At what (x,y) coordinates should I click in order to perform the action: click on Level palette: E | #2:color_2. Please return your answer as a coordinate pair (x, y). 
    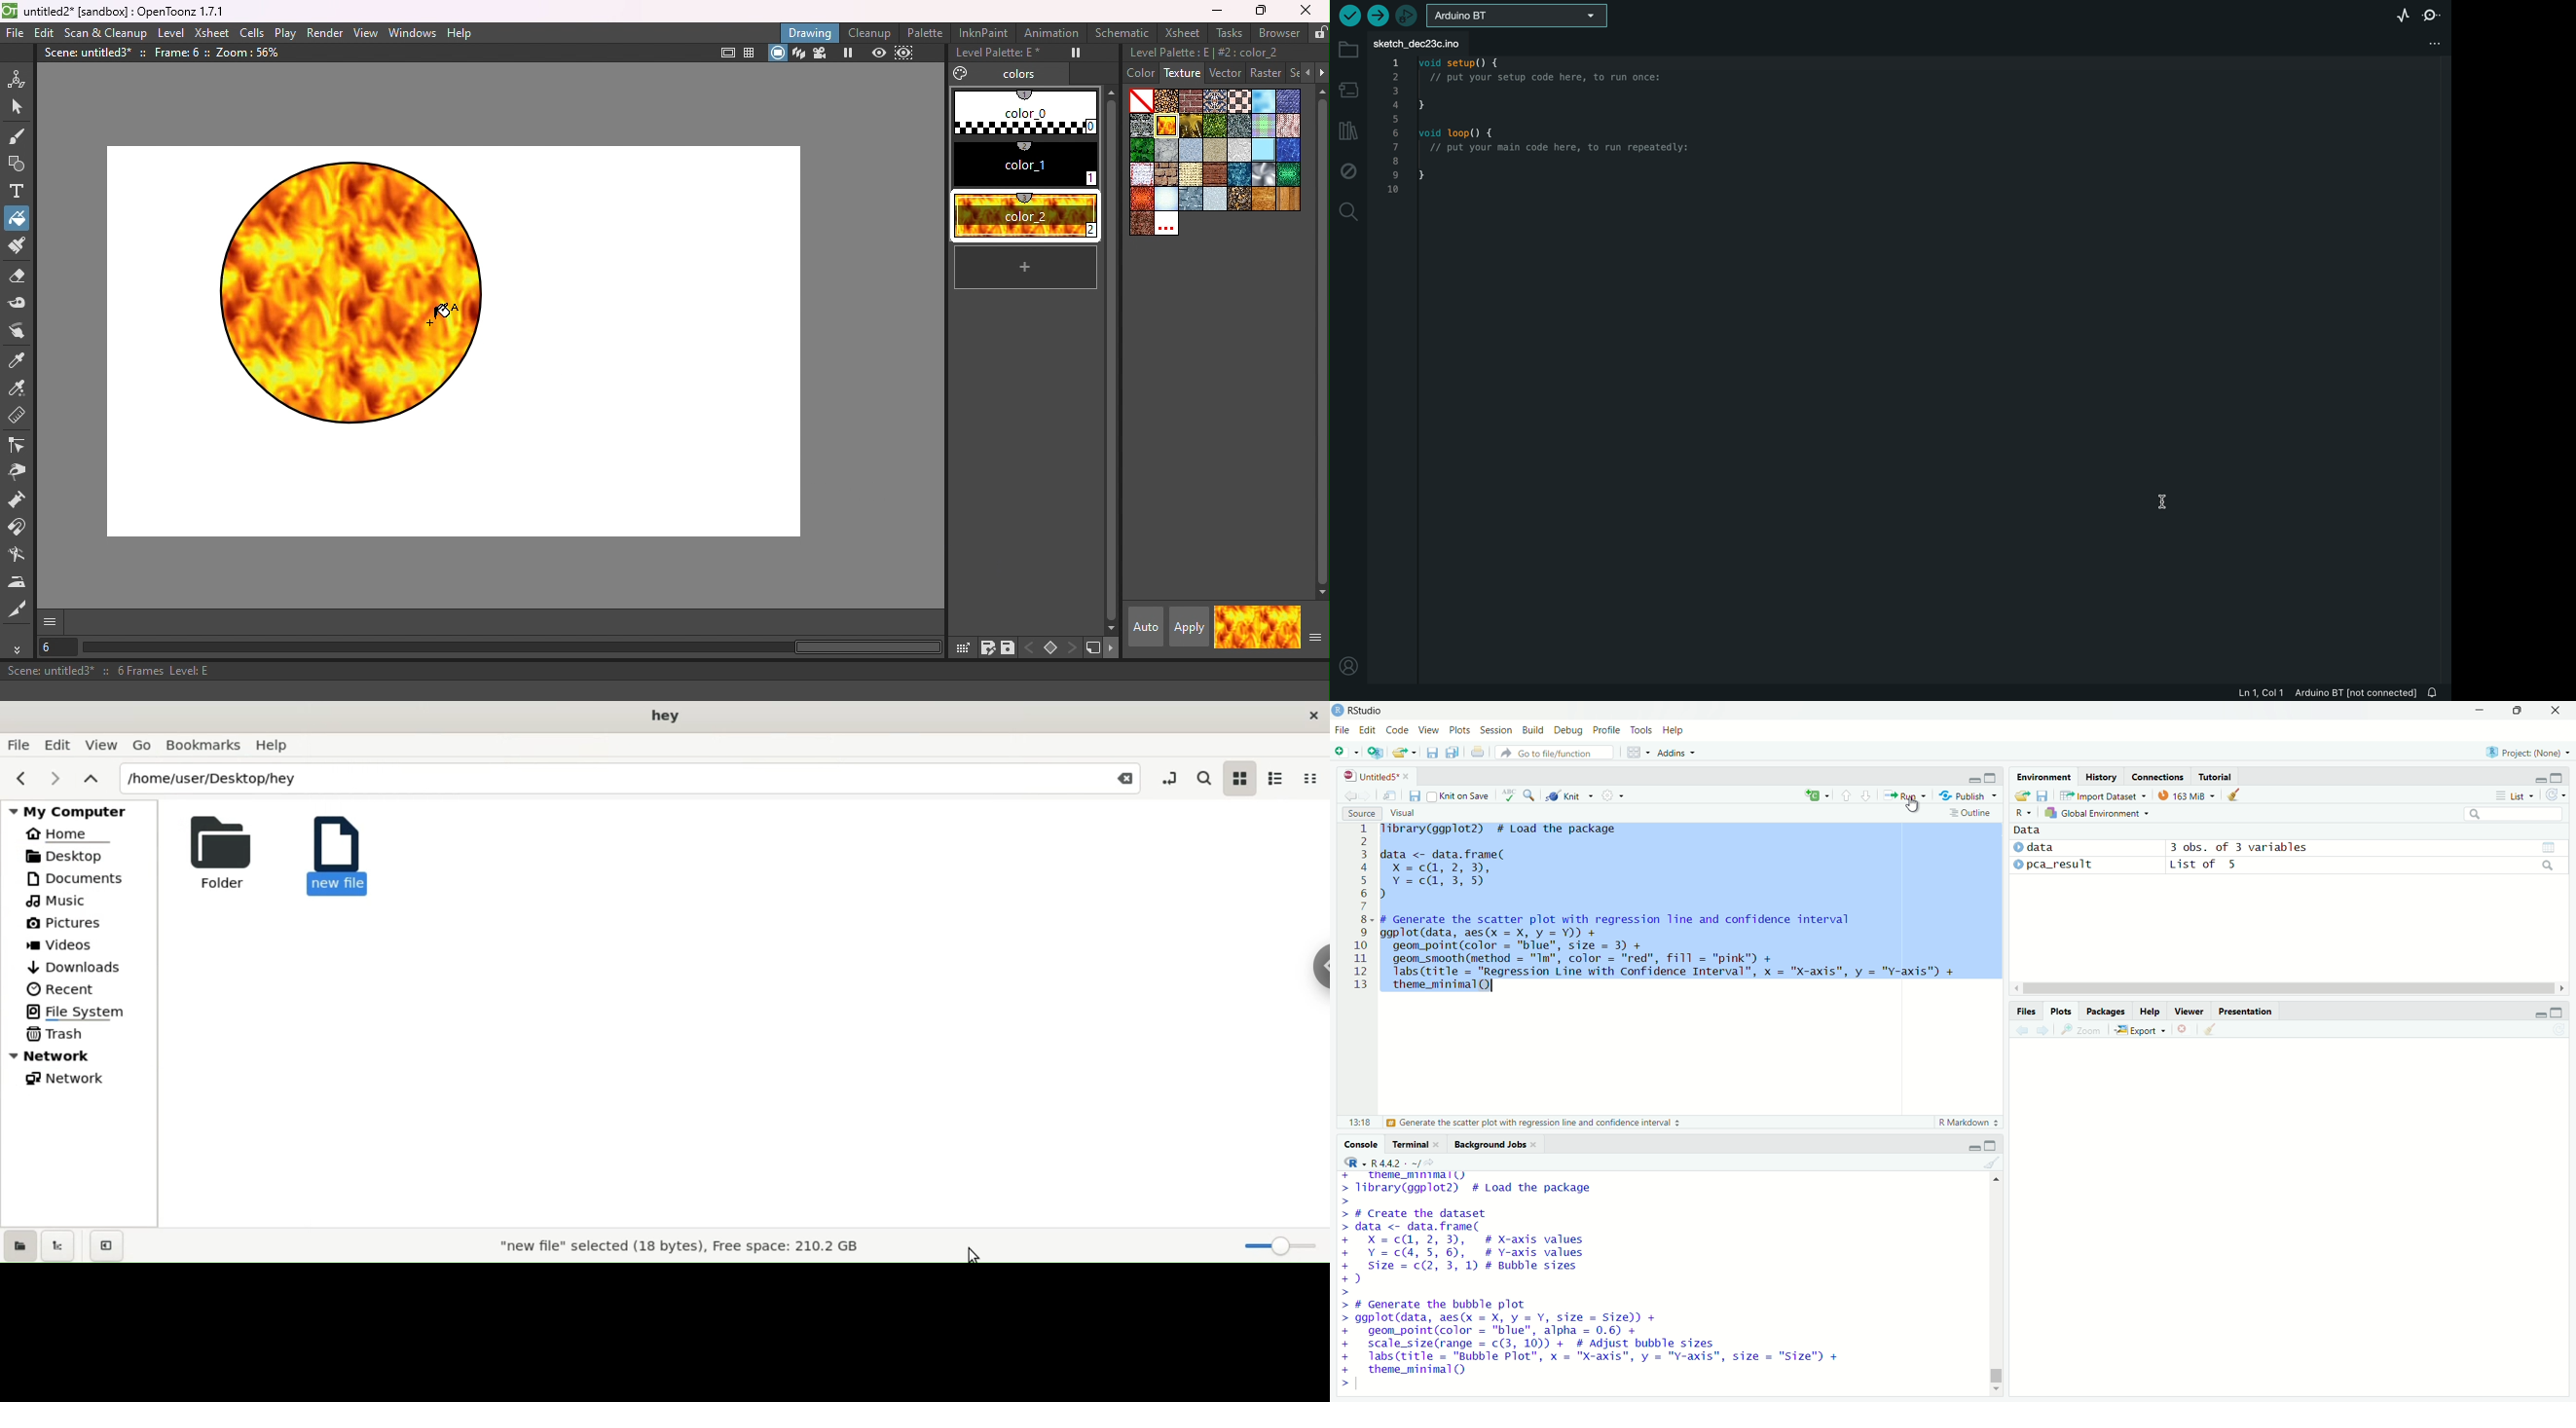
    Looking at the image, I should click on (1224, 53).